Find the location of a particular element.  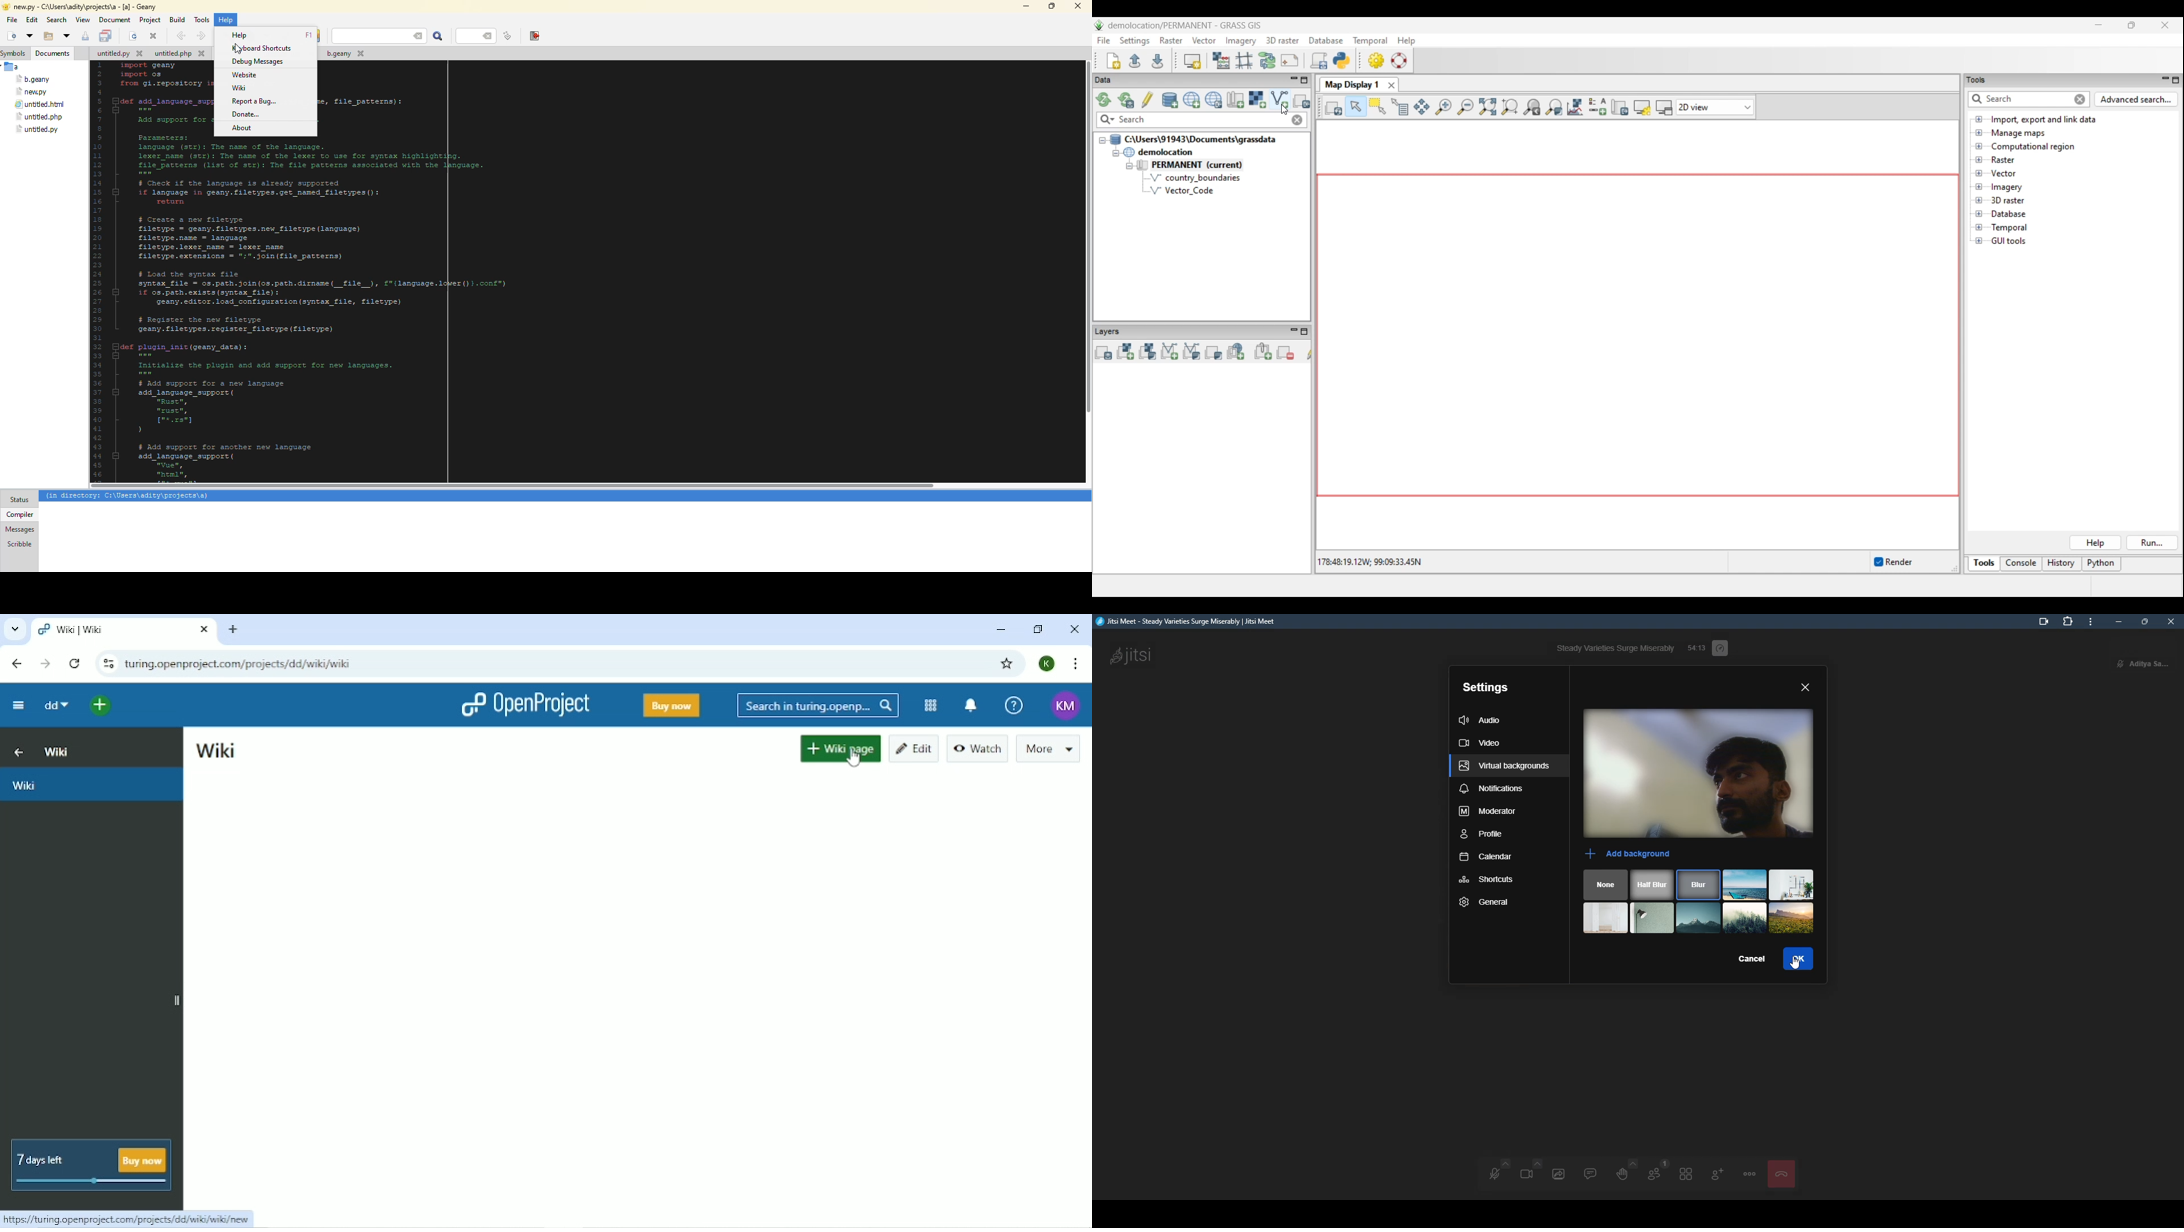

file is located at coordinates (12, 20).